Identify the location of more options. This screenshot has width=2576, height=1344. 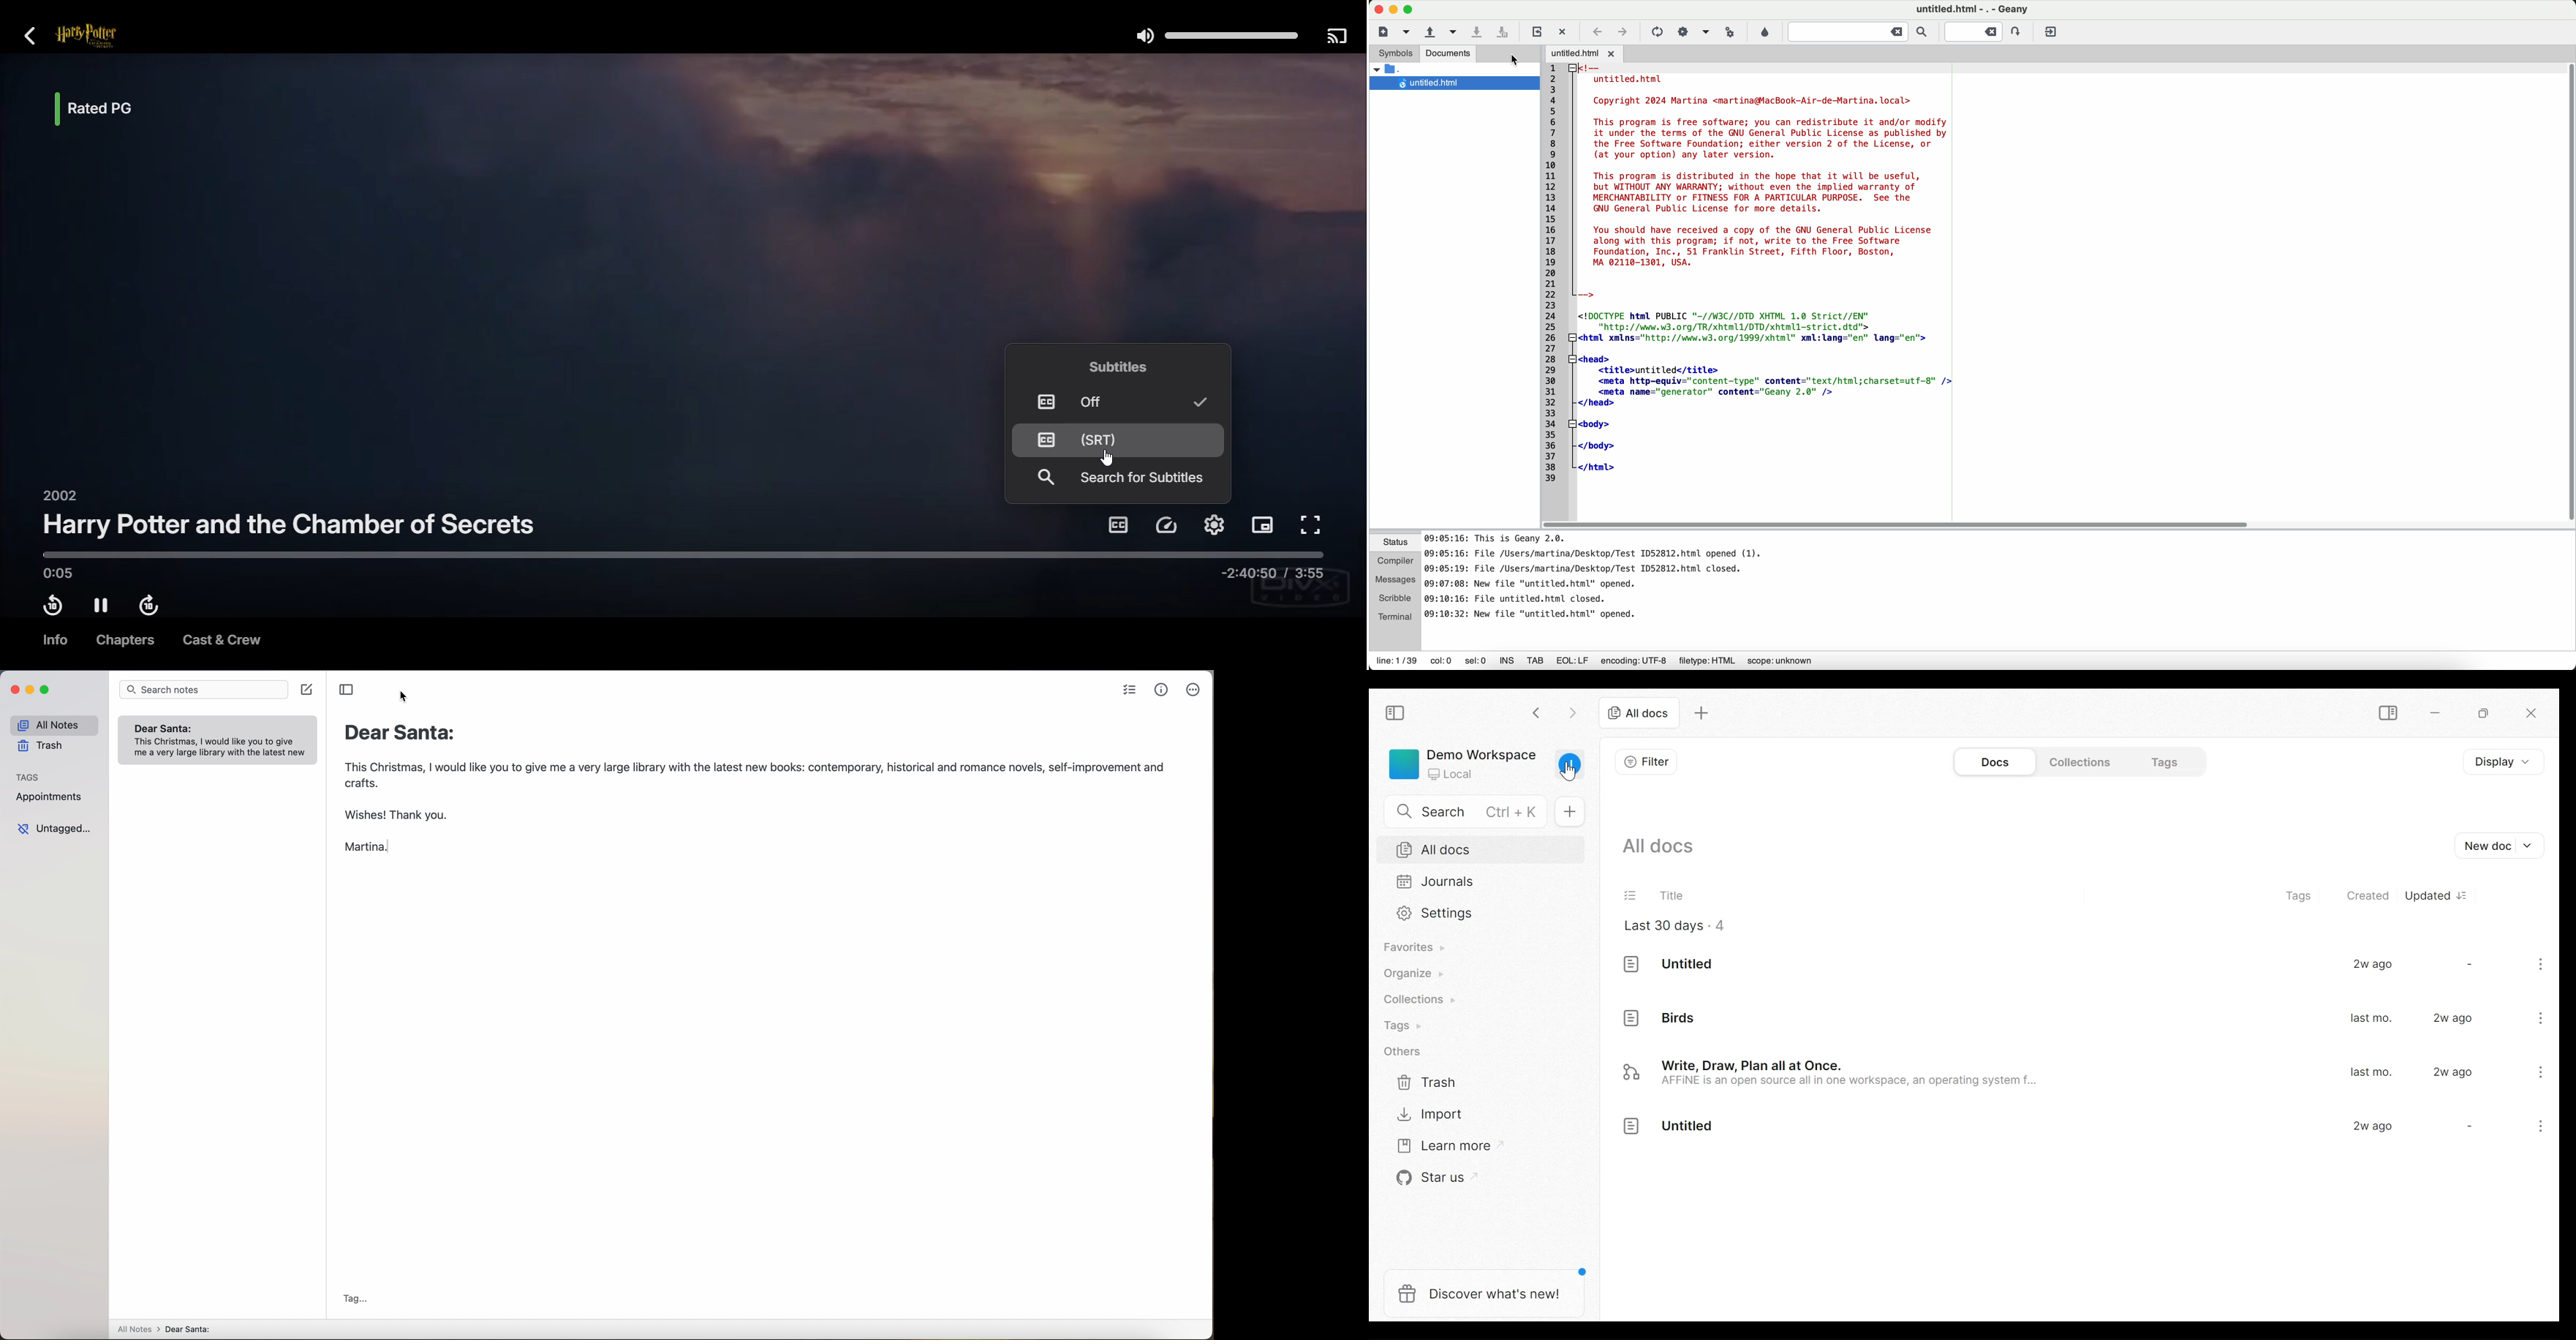
(1195, 689).